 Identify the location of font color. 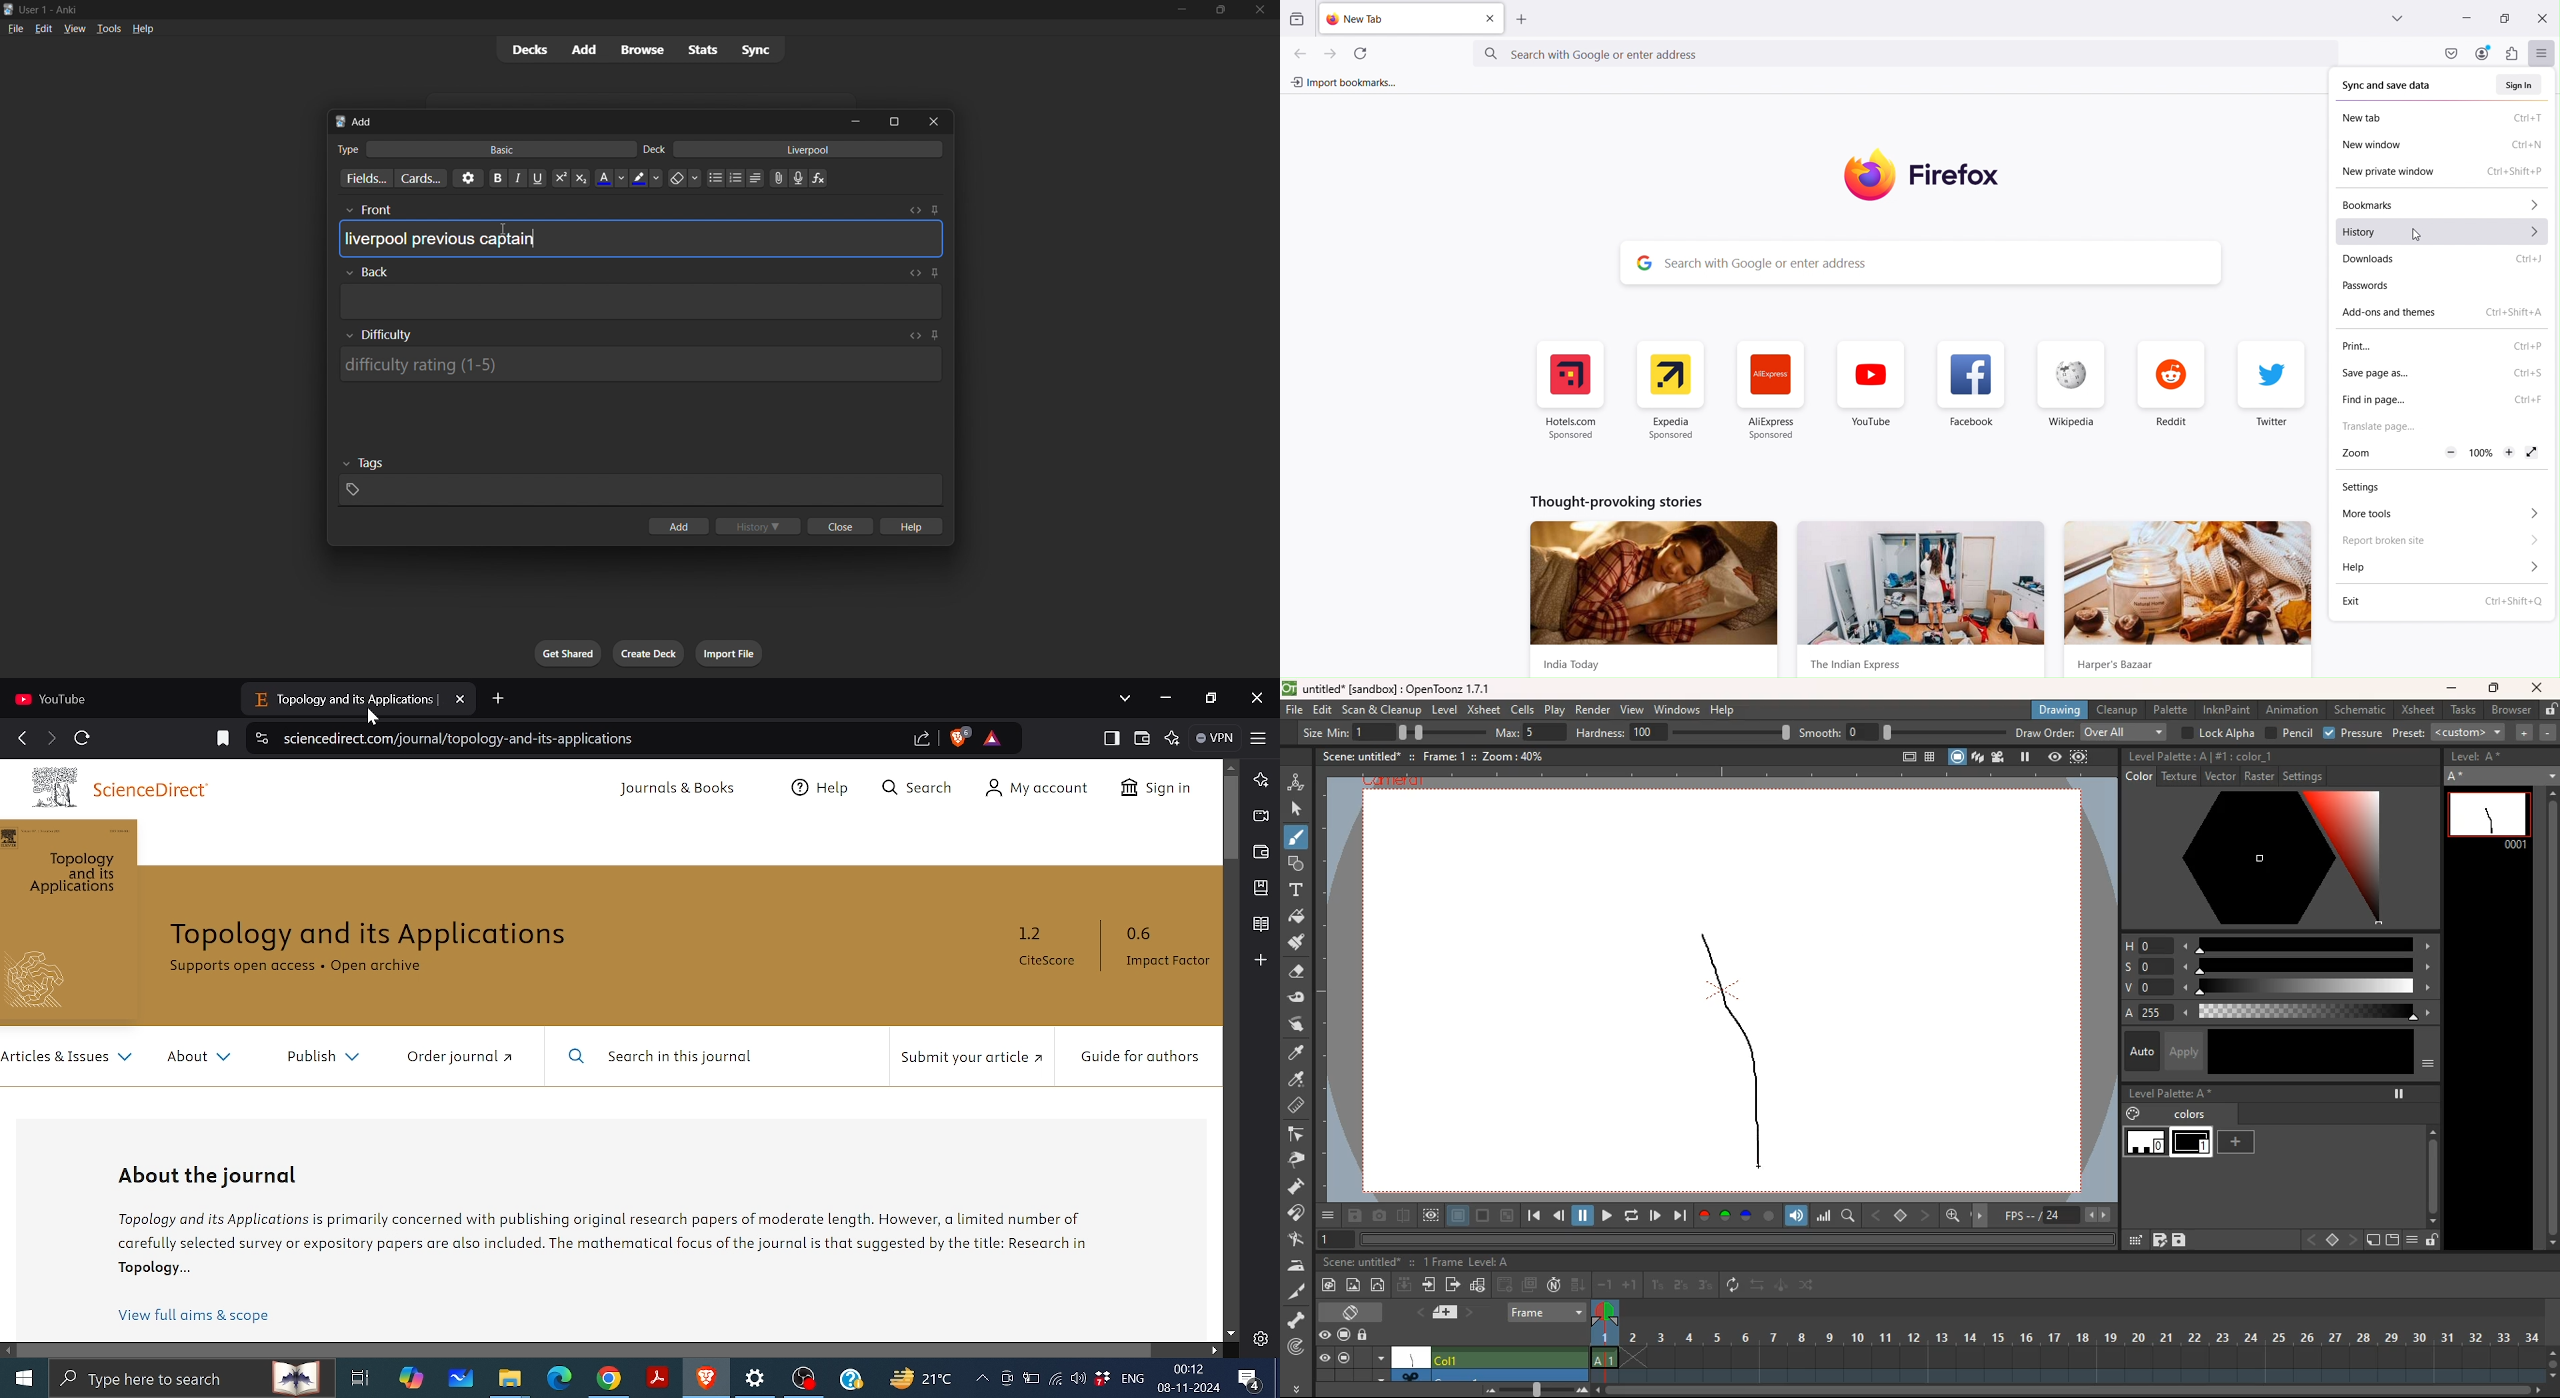
(607, 177).